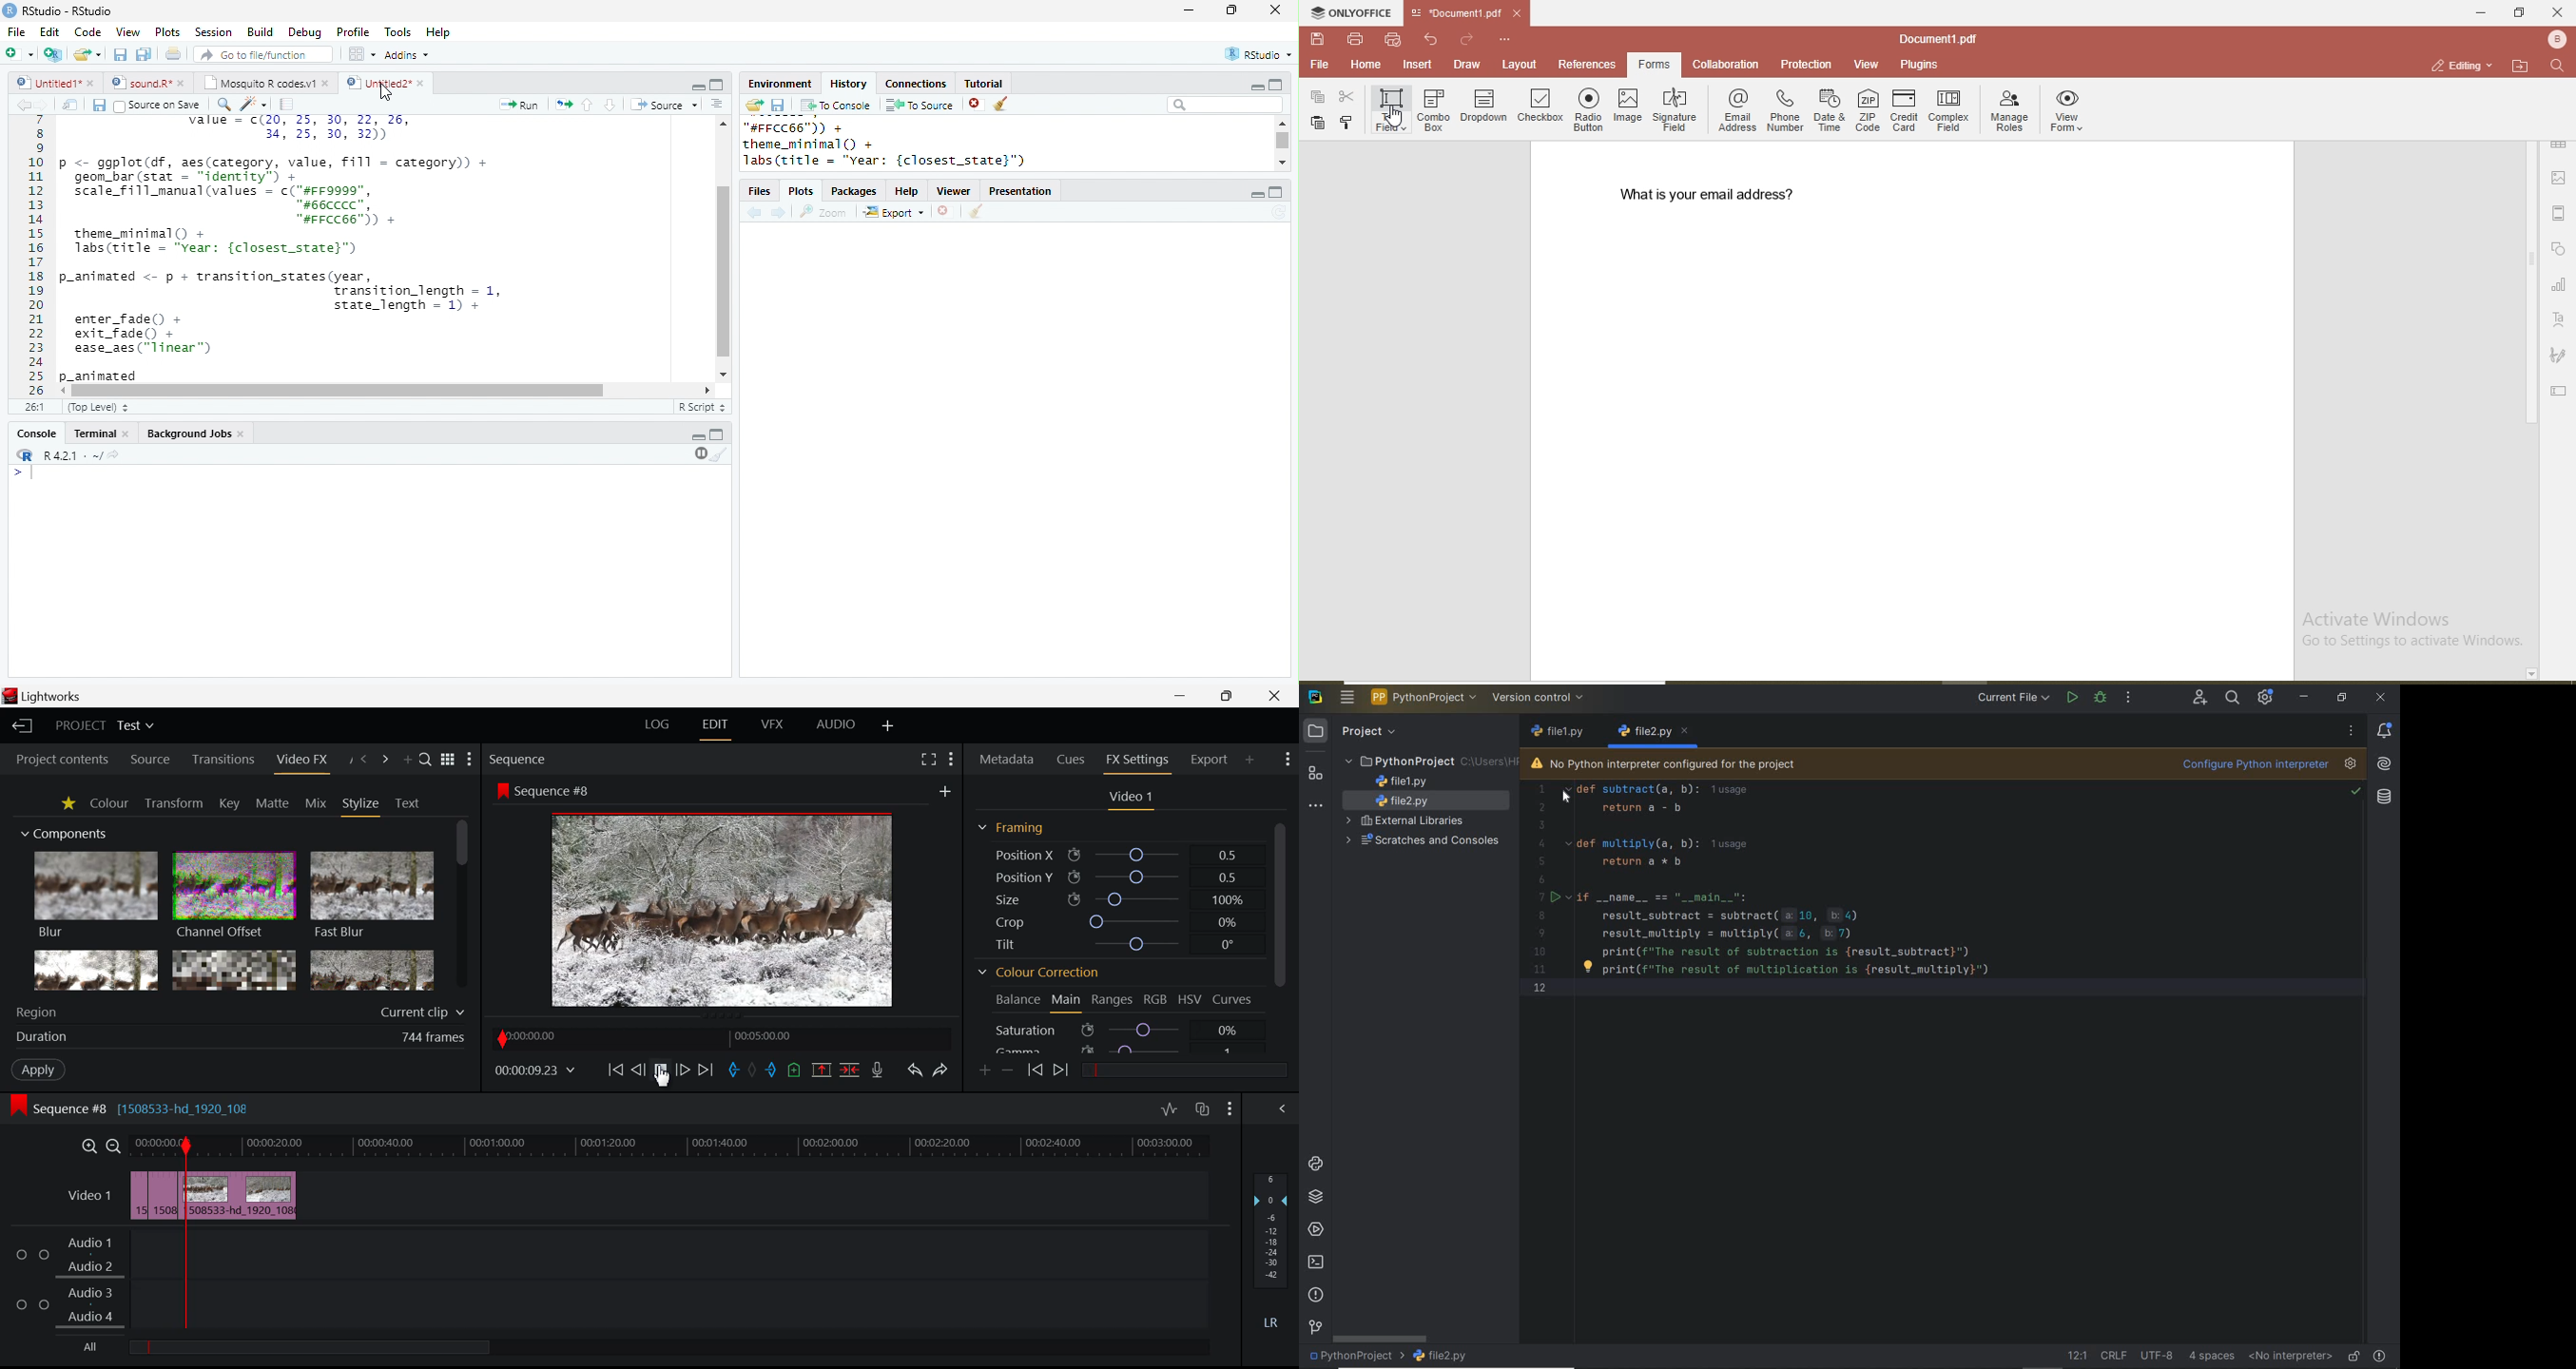  Describe the element at coordinates (421, 83) in the screenshot. I see `close` at that location.